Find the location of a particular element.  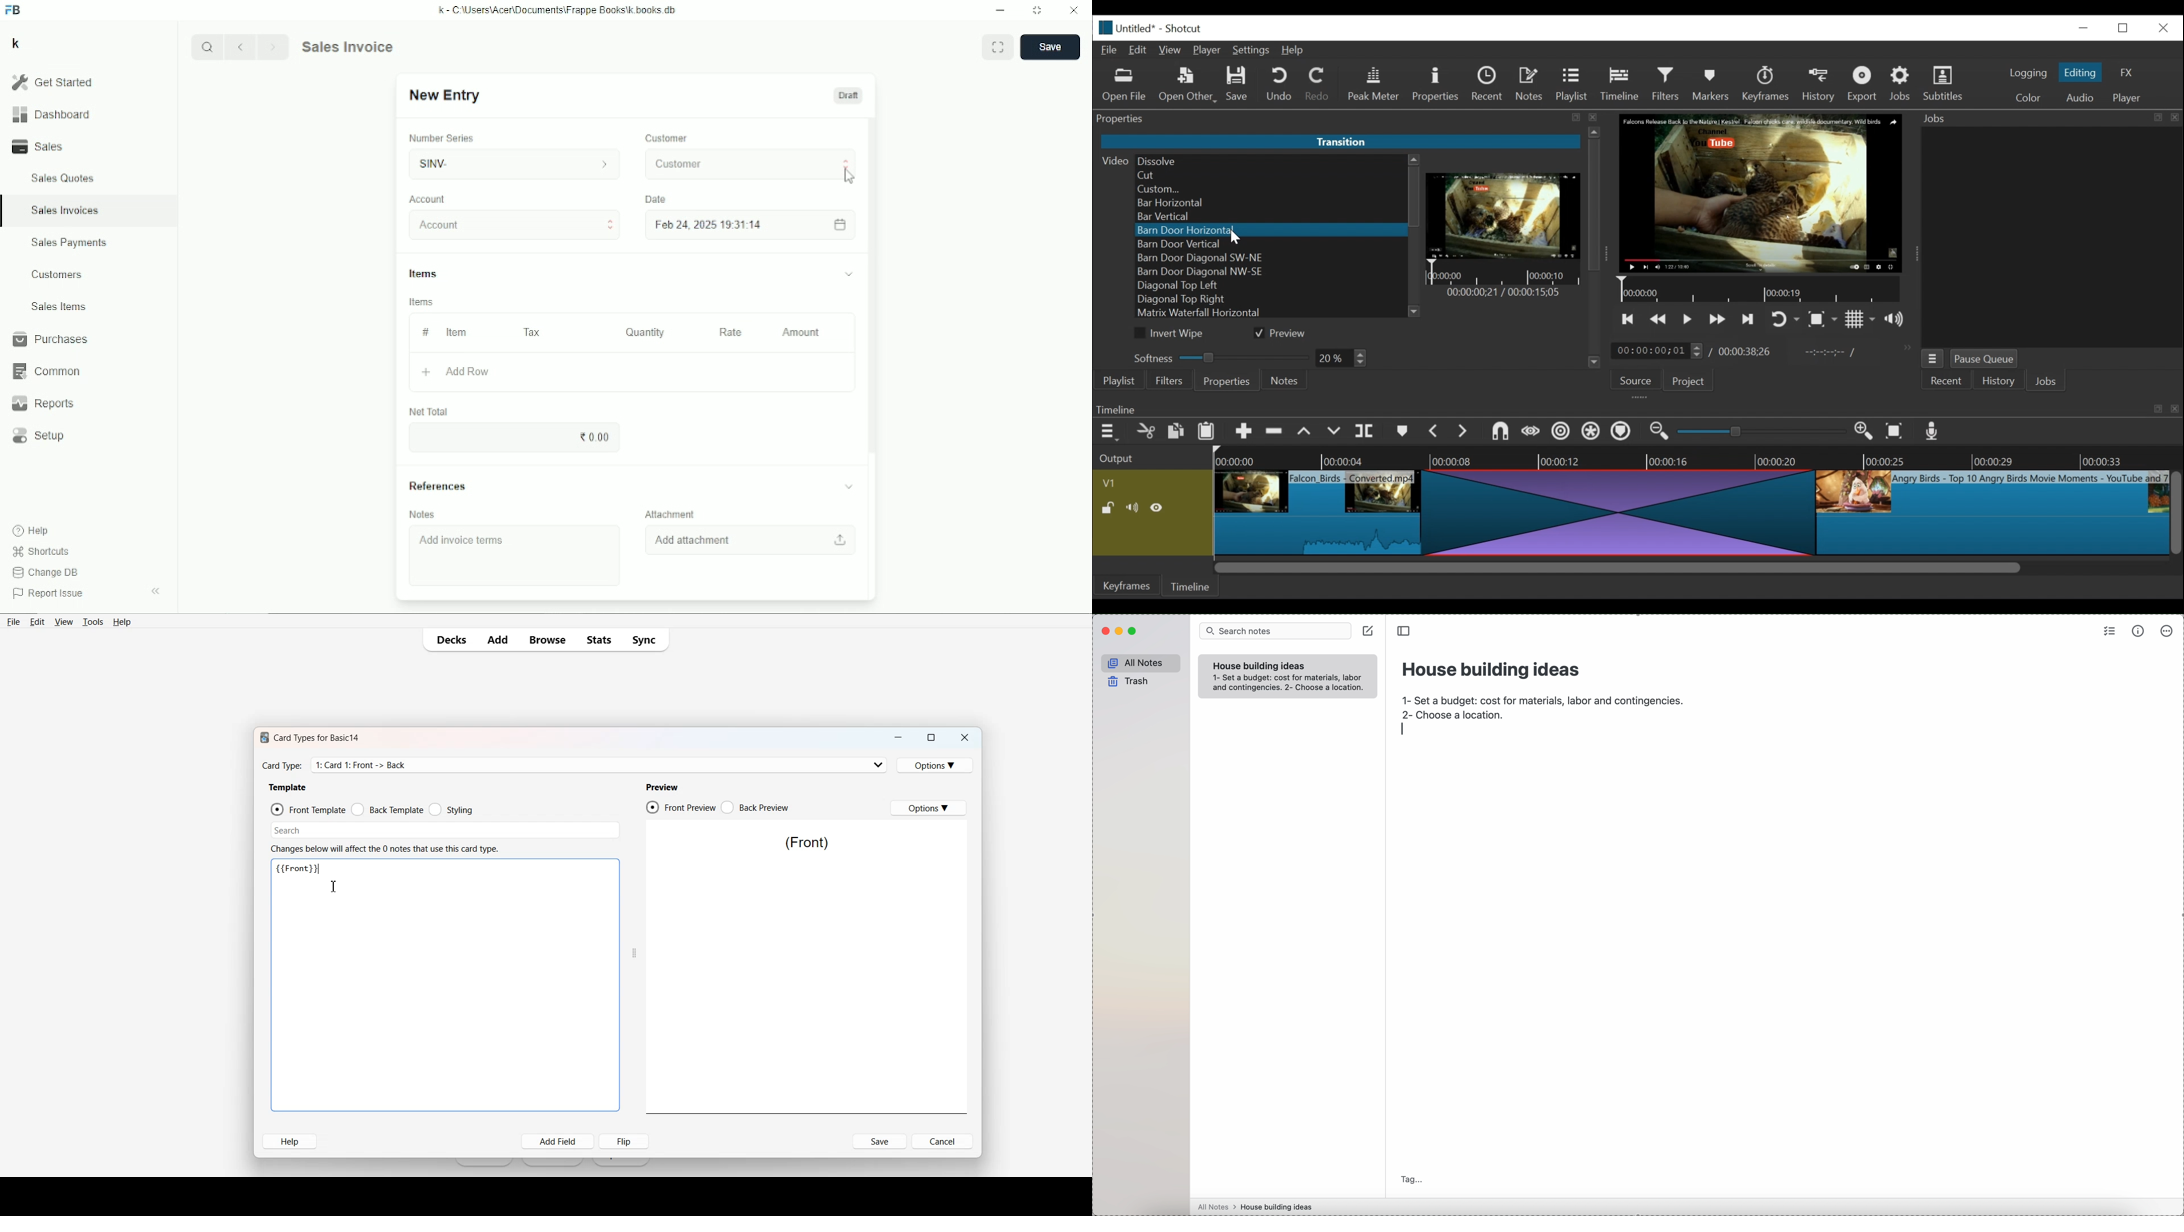

Softness Slider is located at coordinates (1220, 356).